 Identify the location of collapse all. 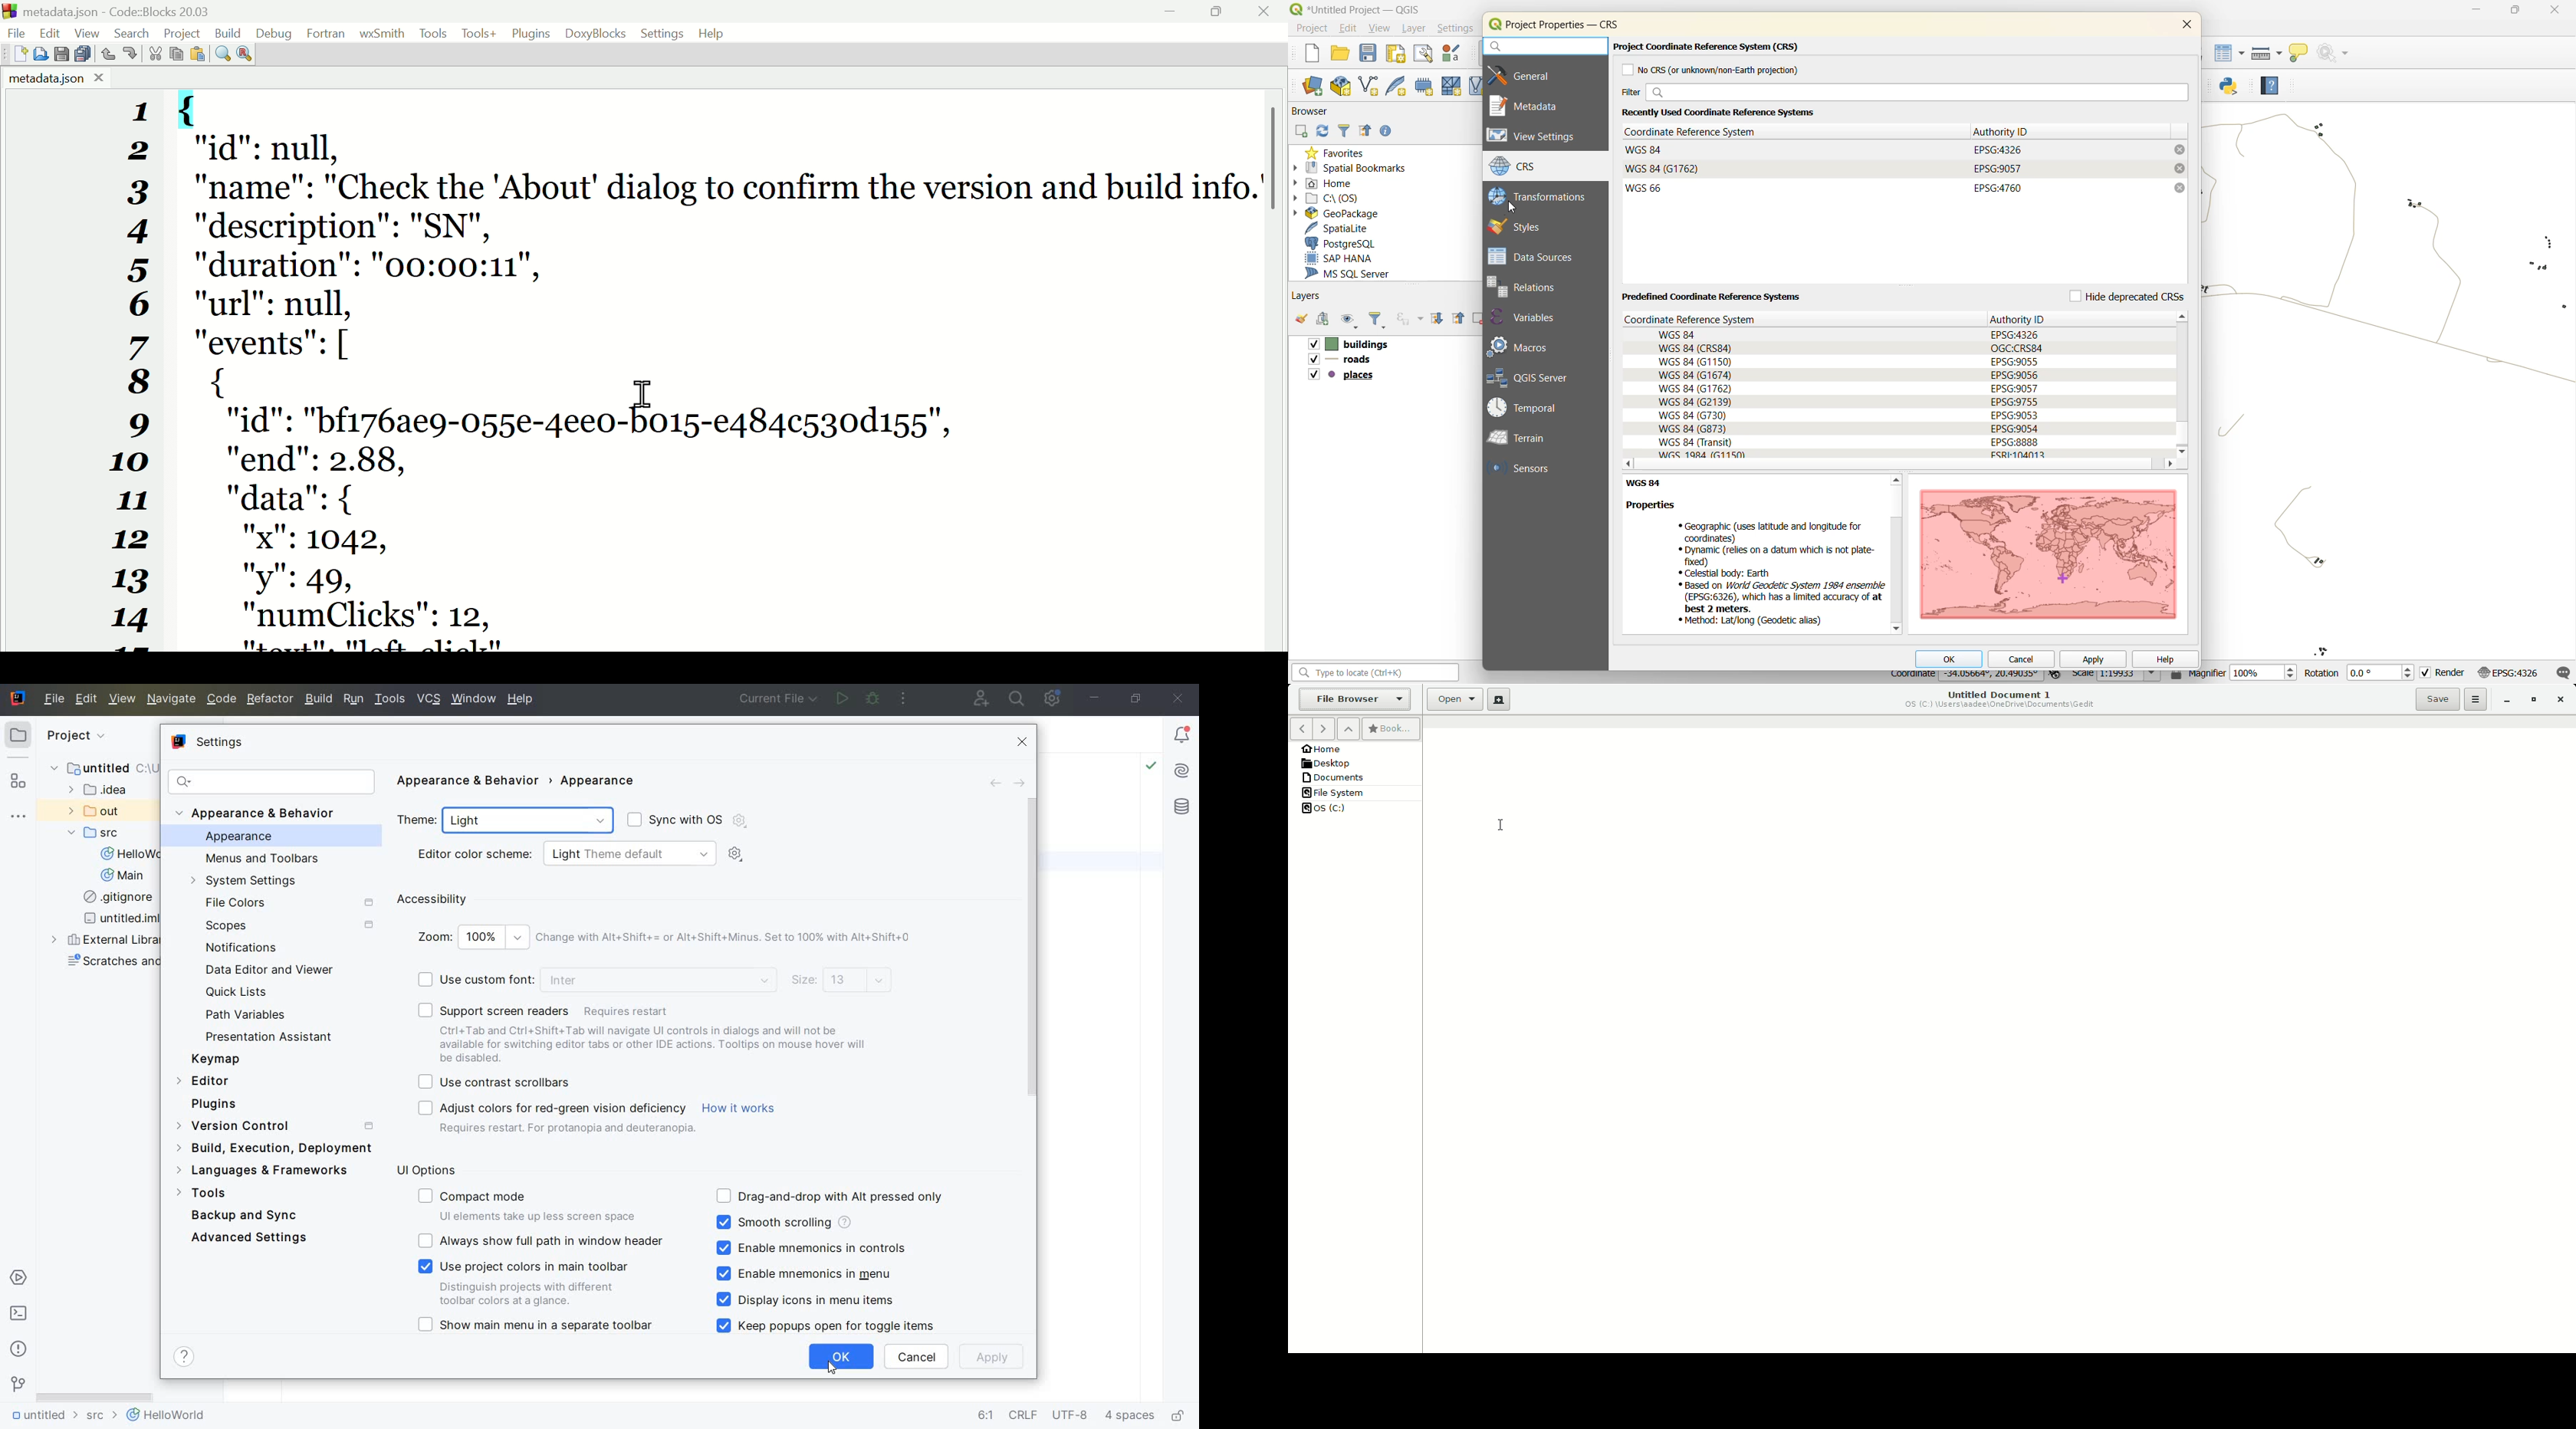
(1366, 133).